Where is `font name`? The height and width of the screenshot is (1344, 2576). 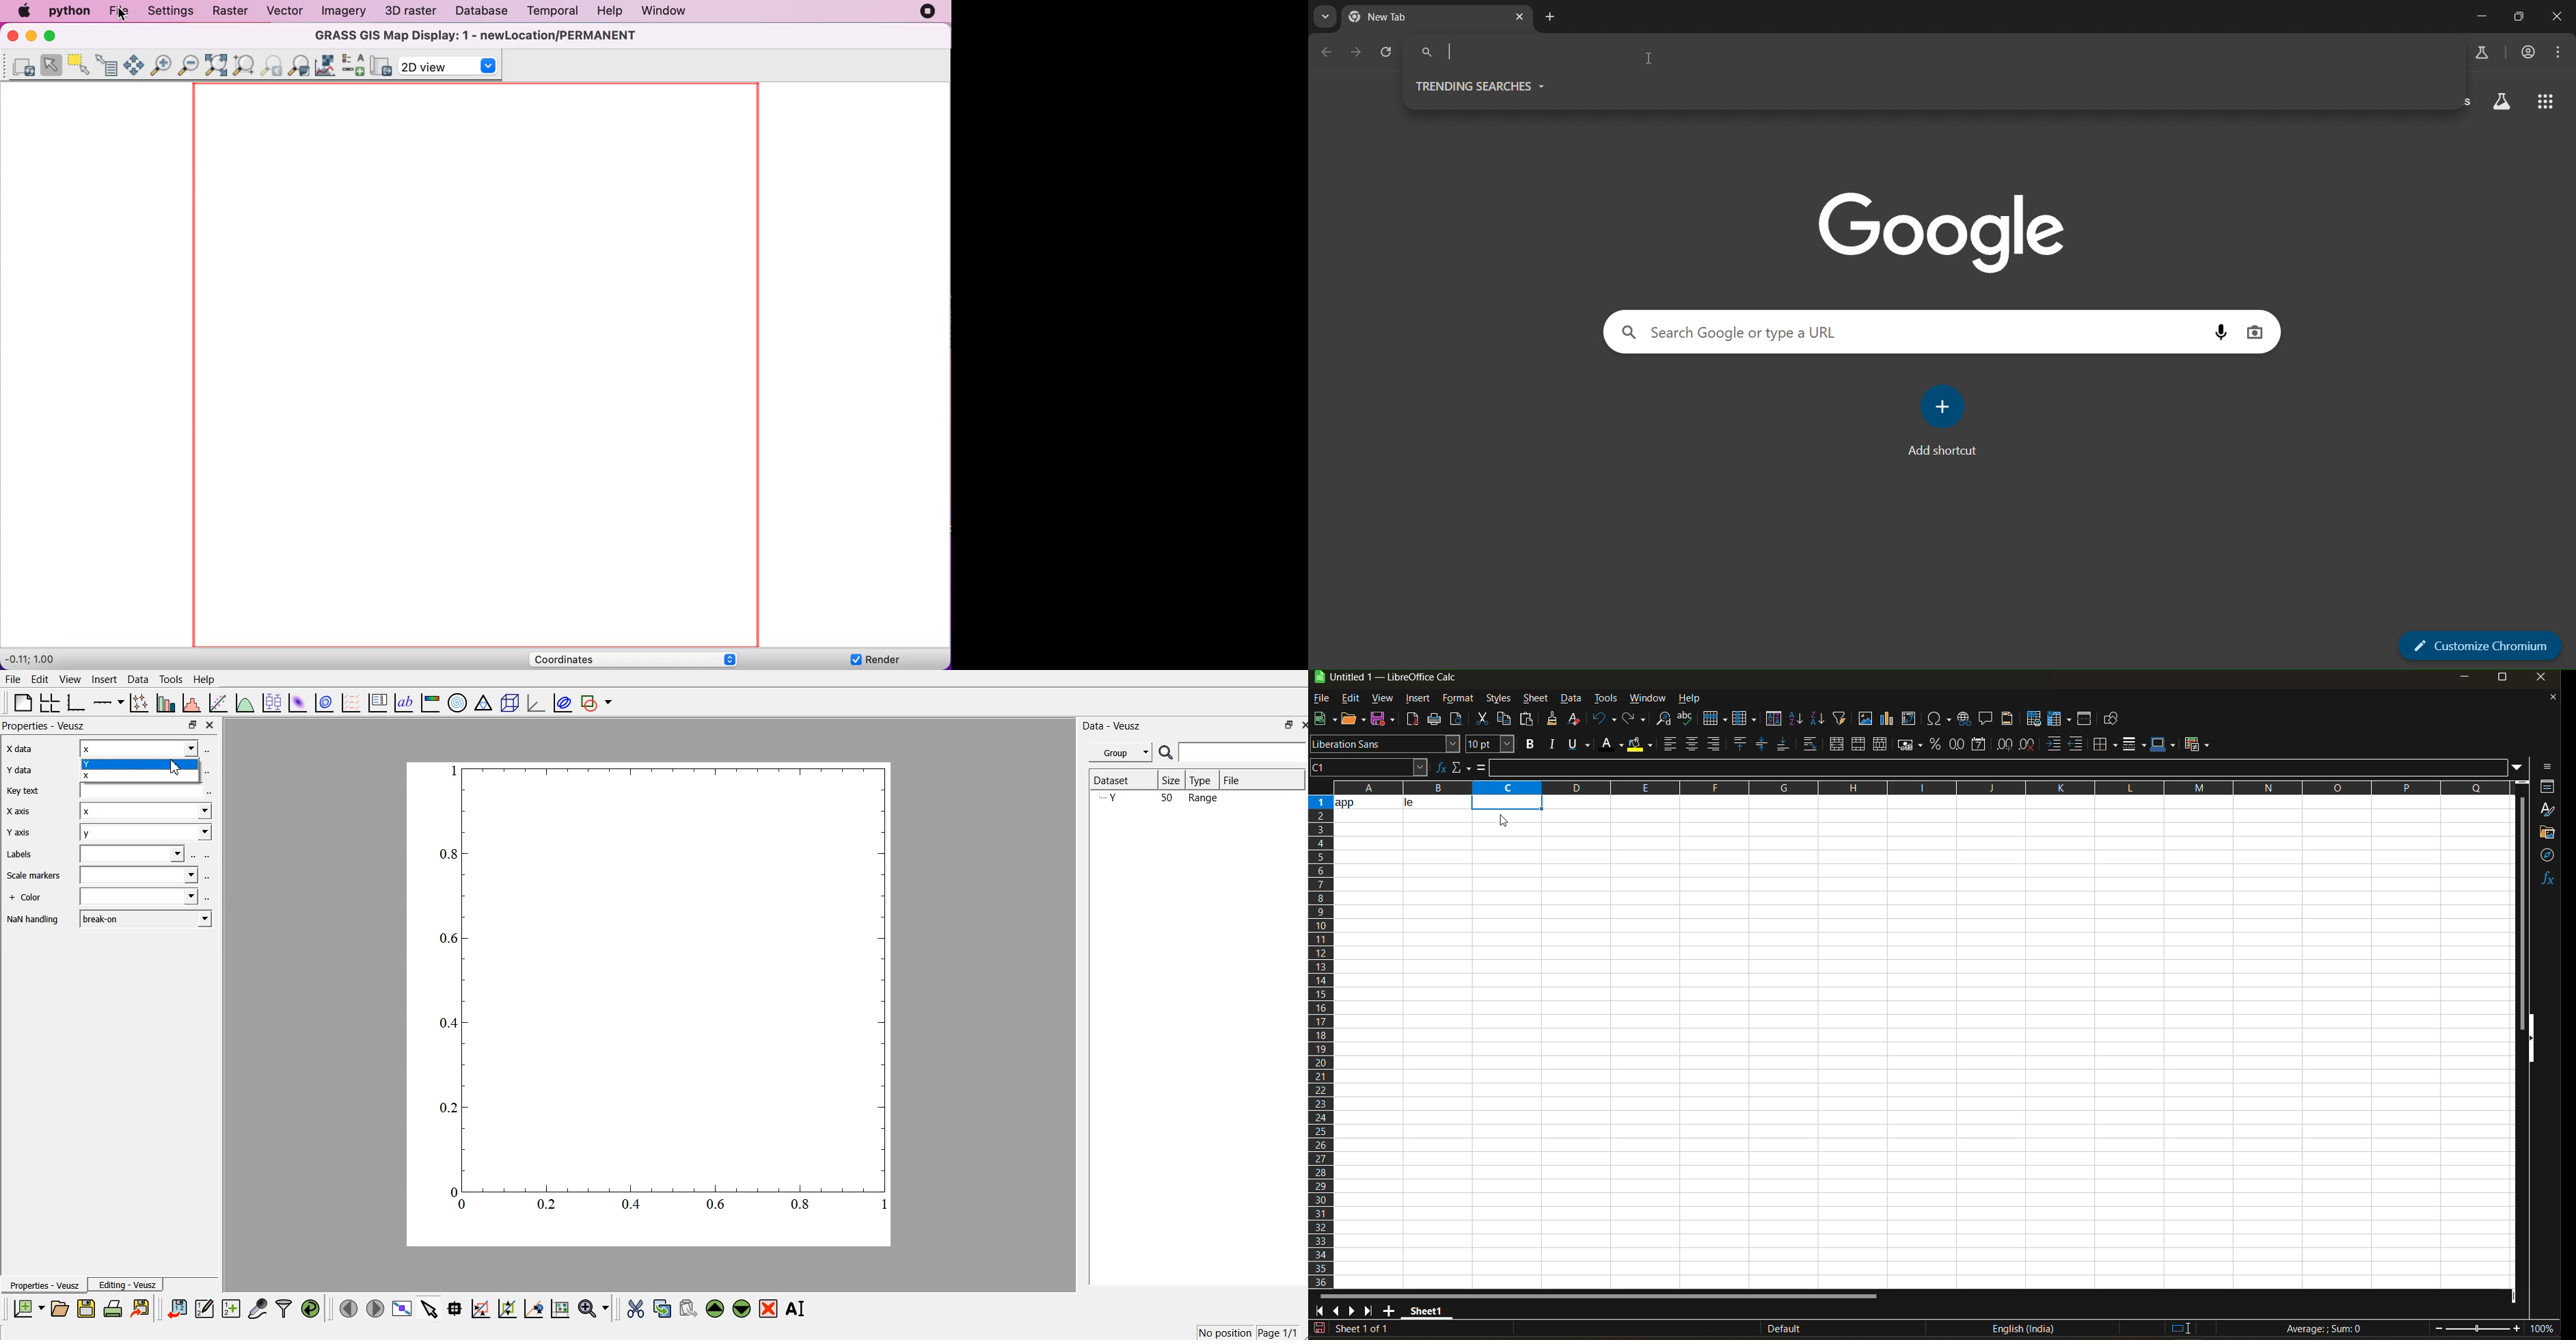
font name is located at coordinates (1386, 744).